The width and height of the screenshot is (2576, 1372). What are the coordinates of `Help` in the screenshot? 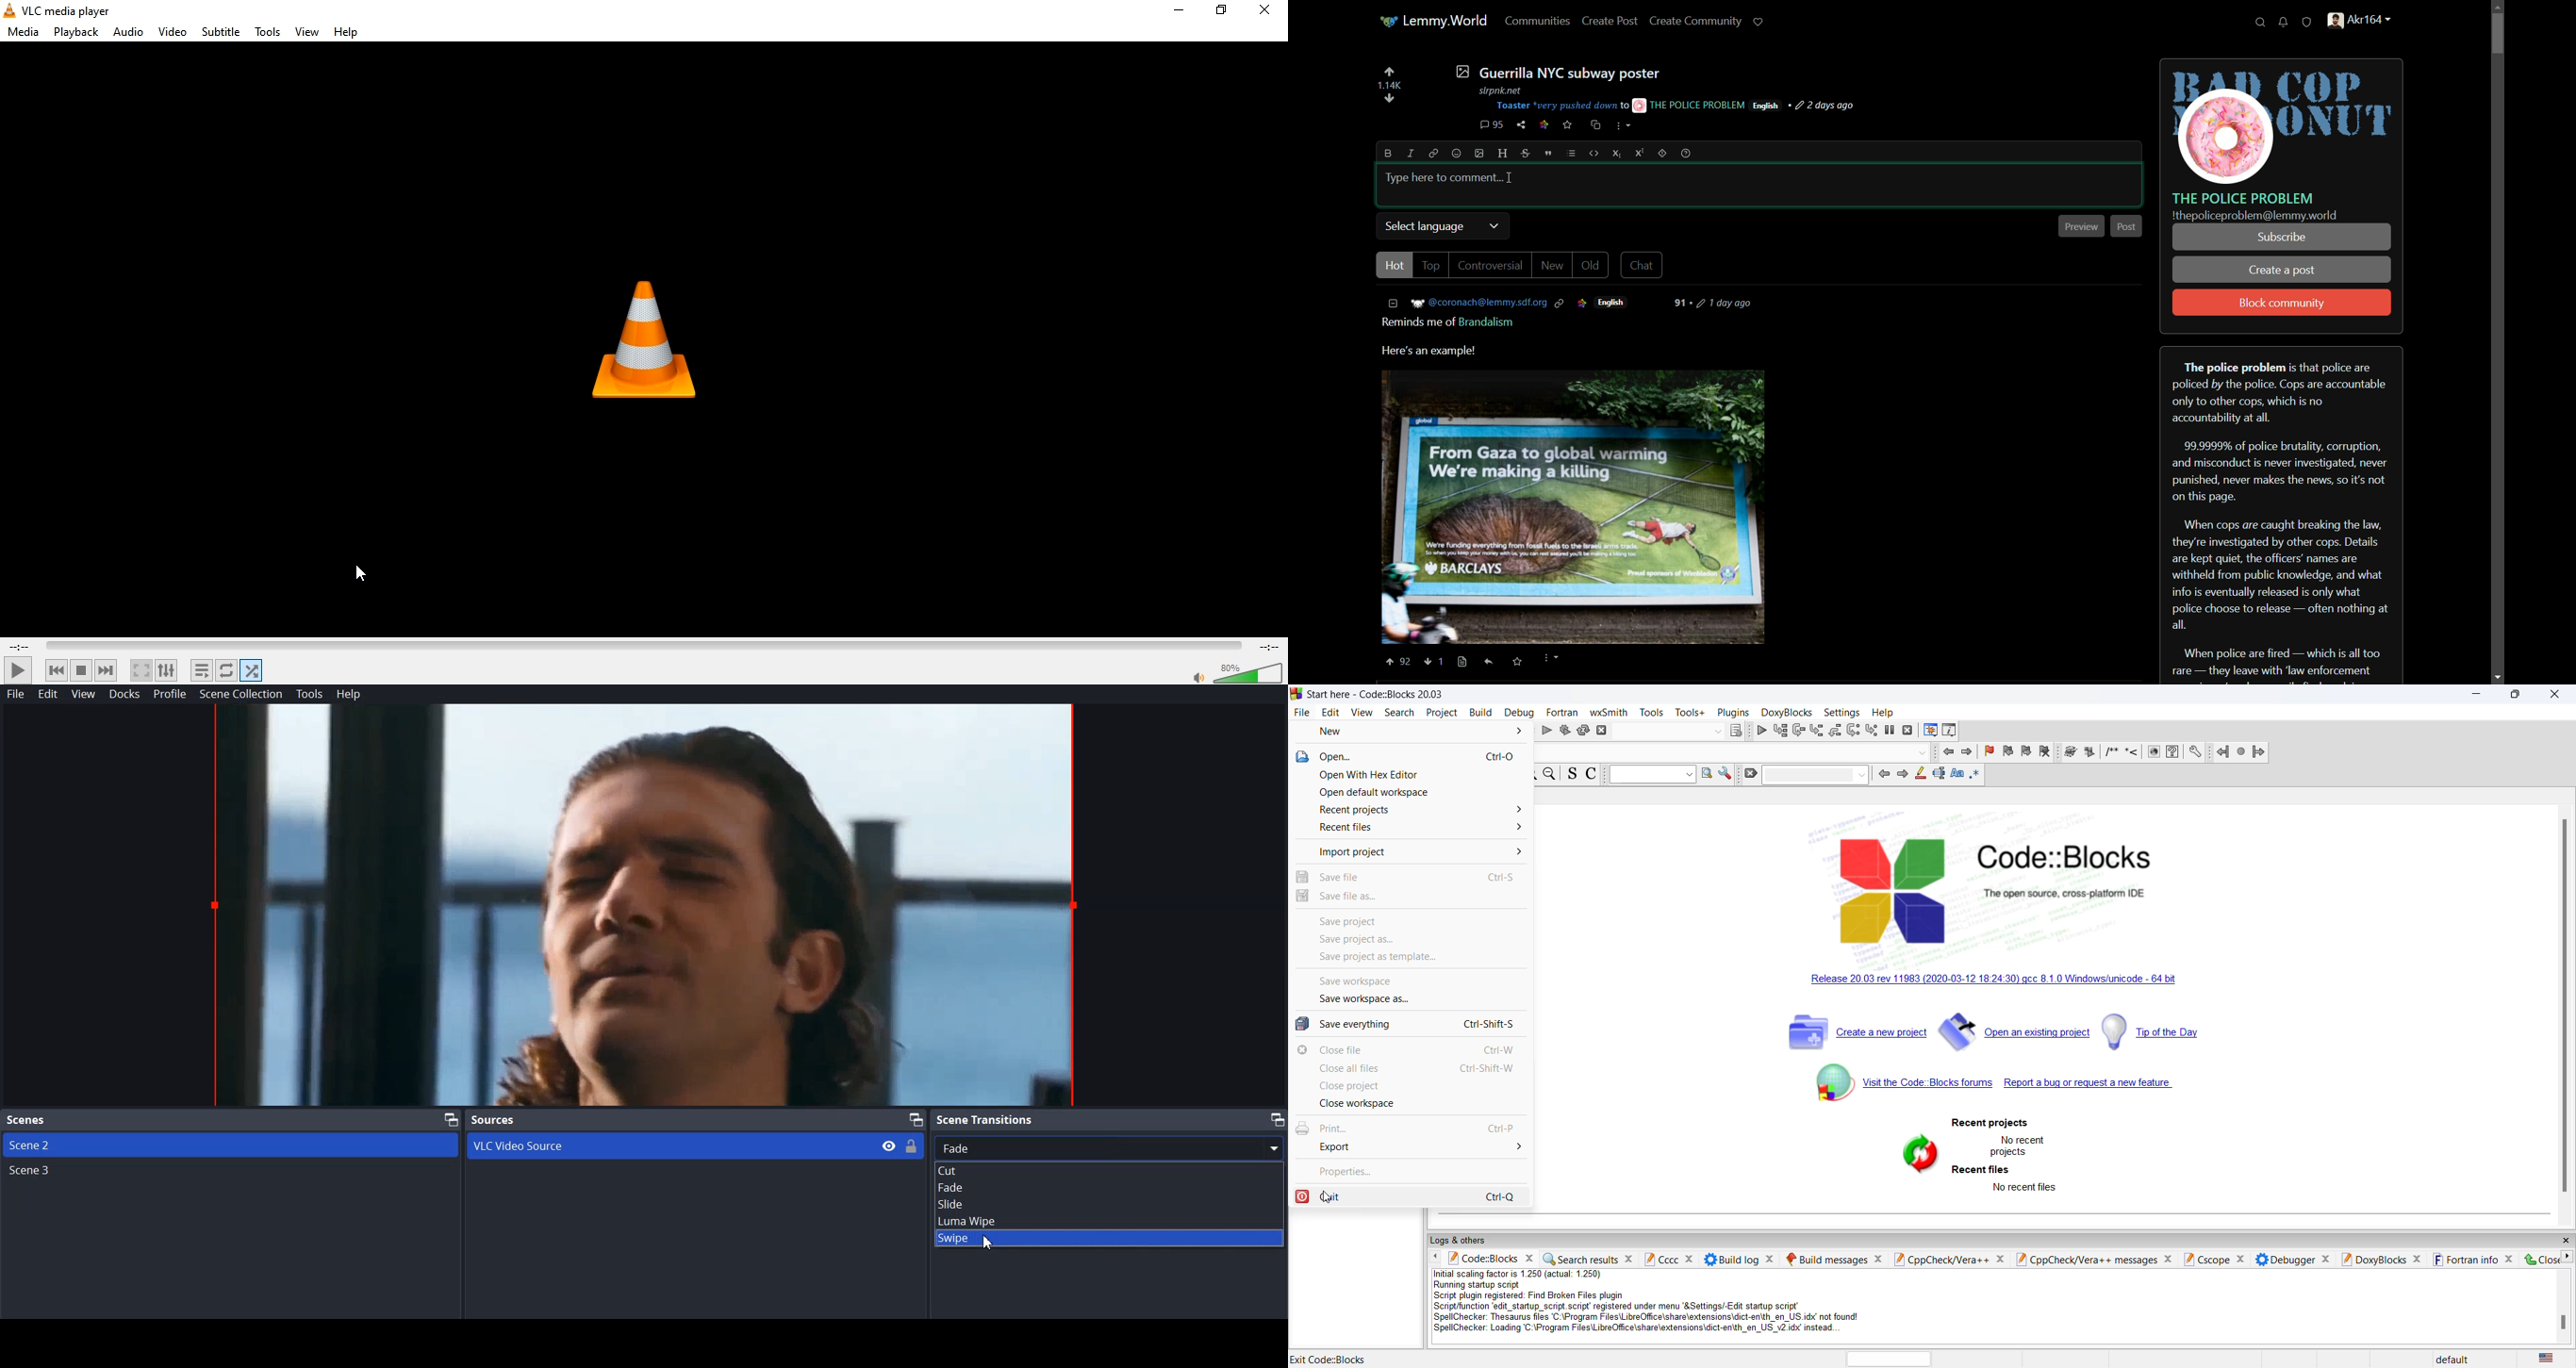 It's located at (345, 694).